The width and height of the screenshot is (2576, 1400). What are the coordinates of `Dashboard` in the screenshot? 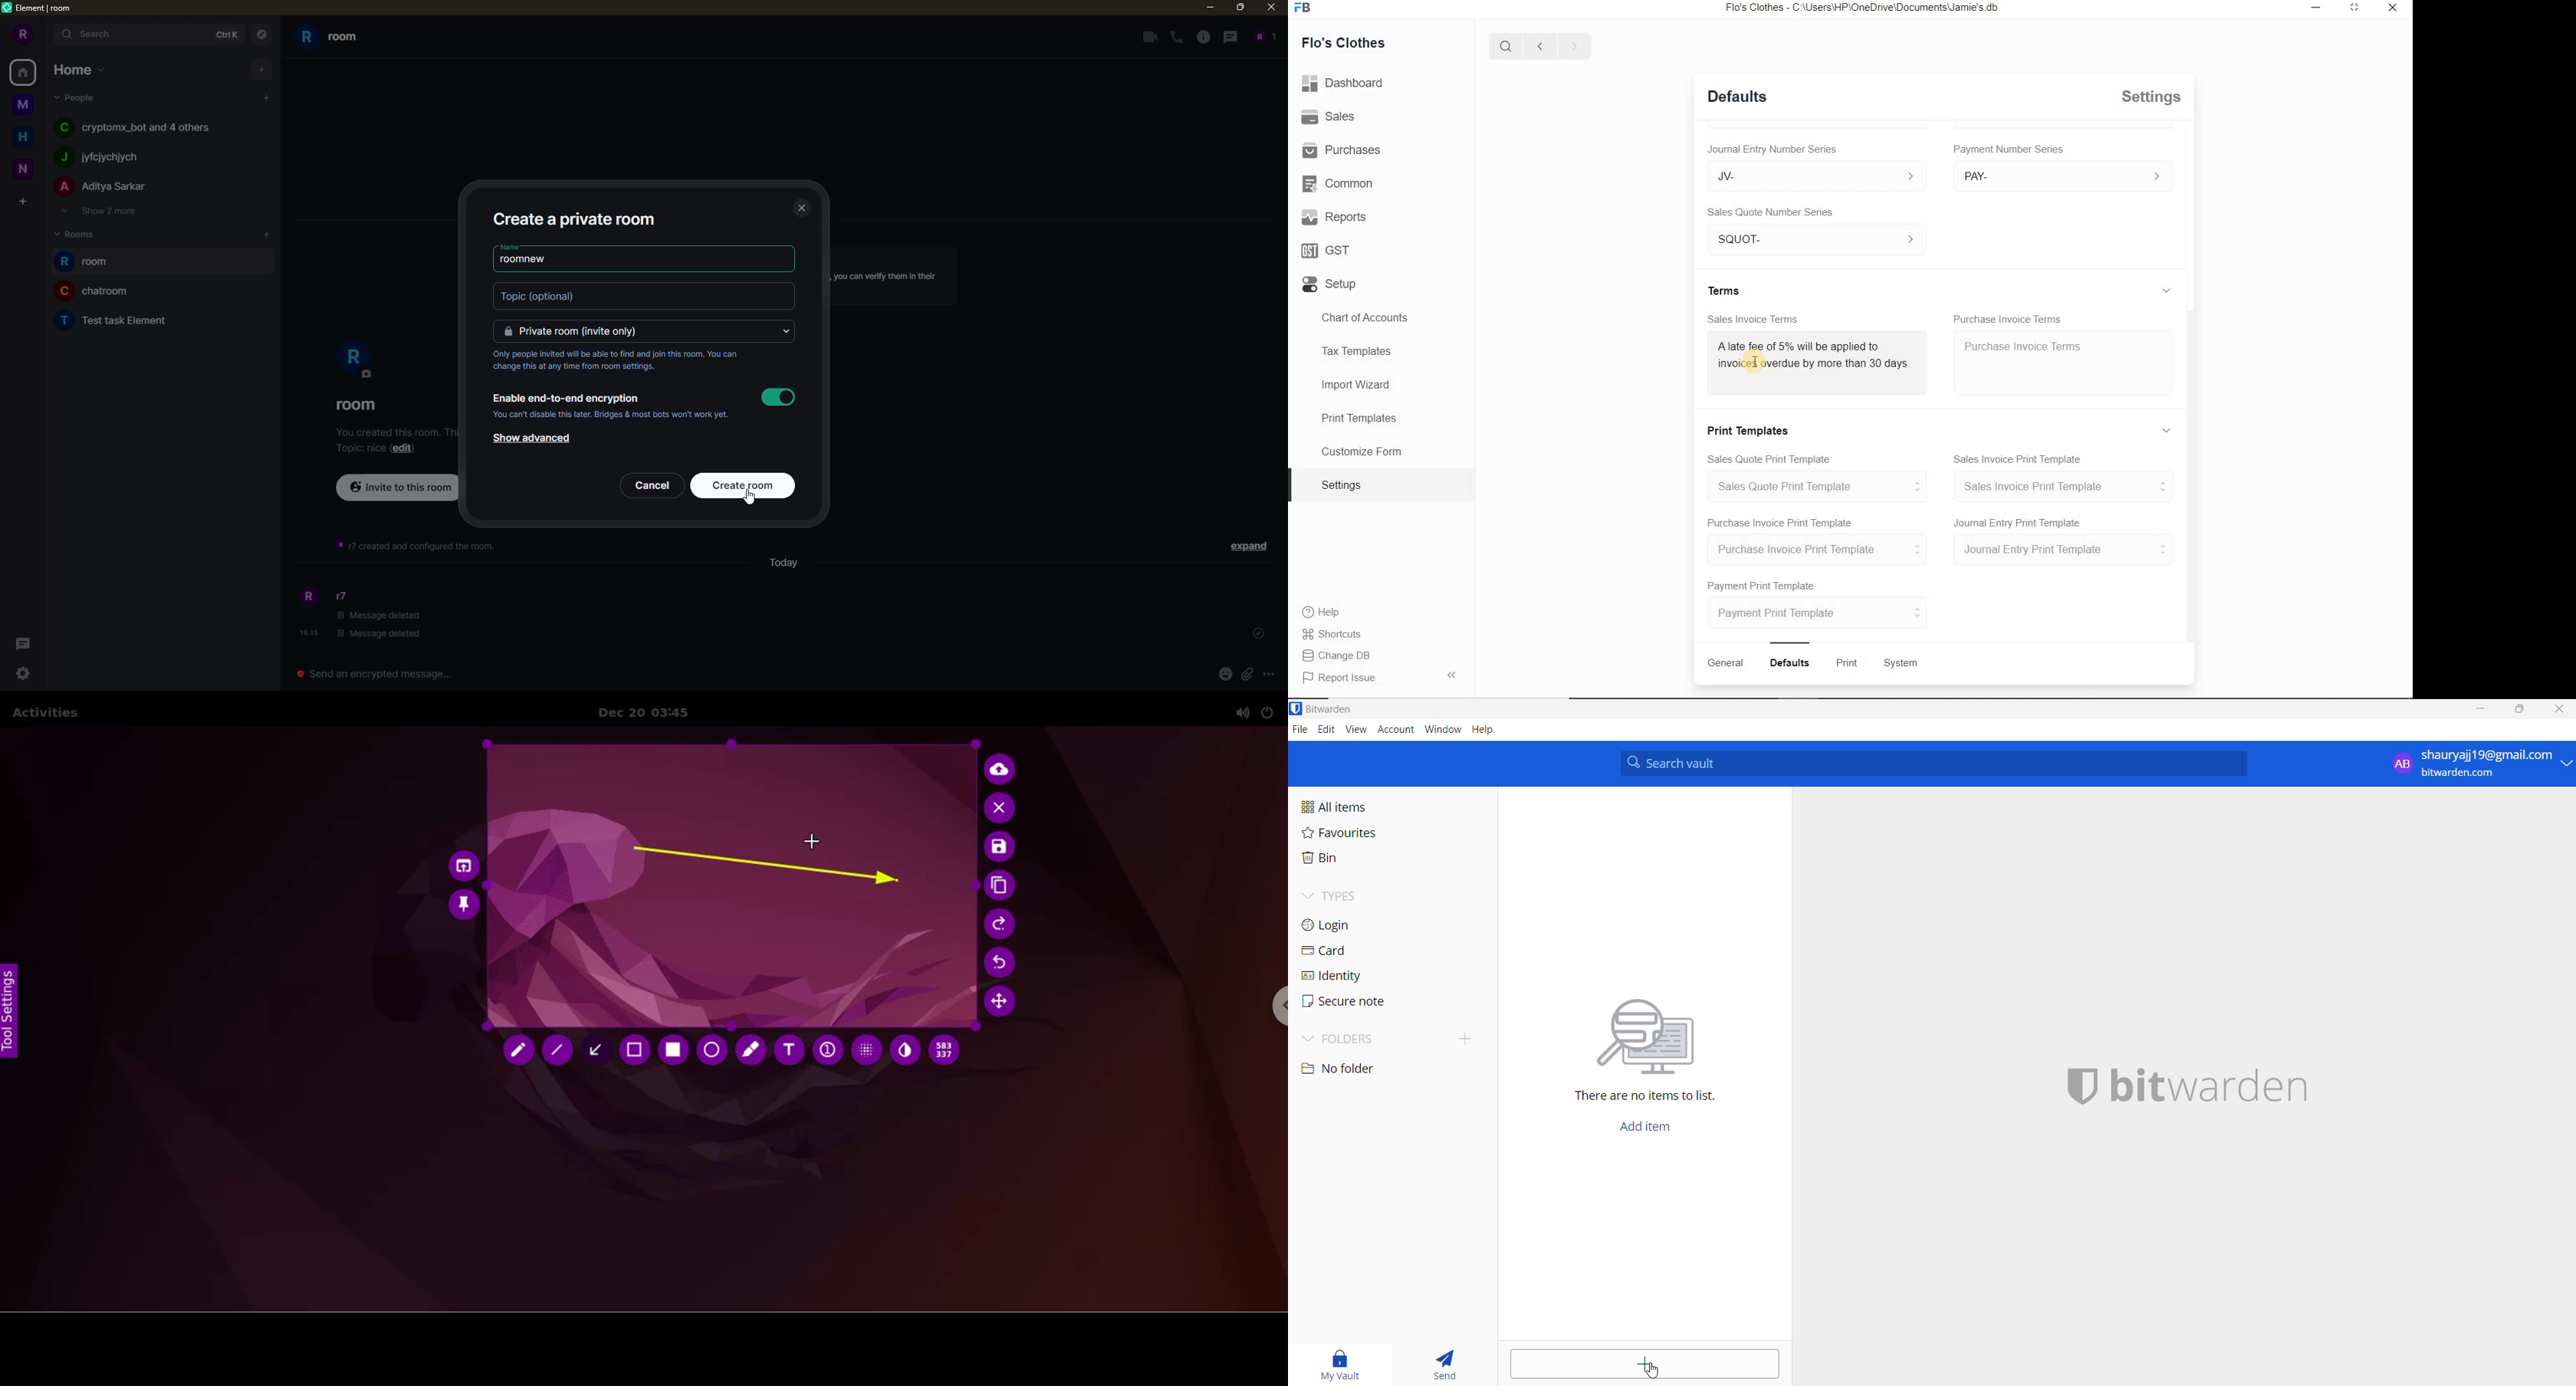 It's located at (1346, 84).